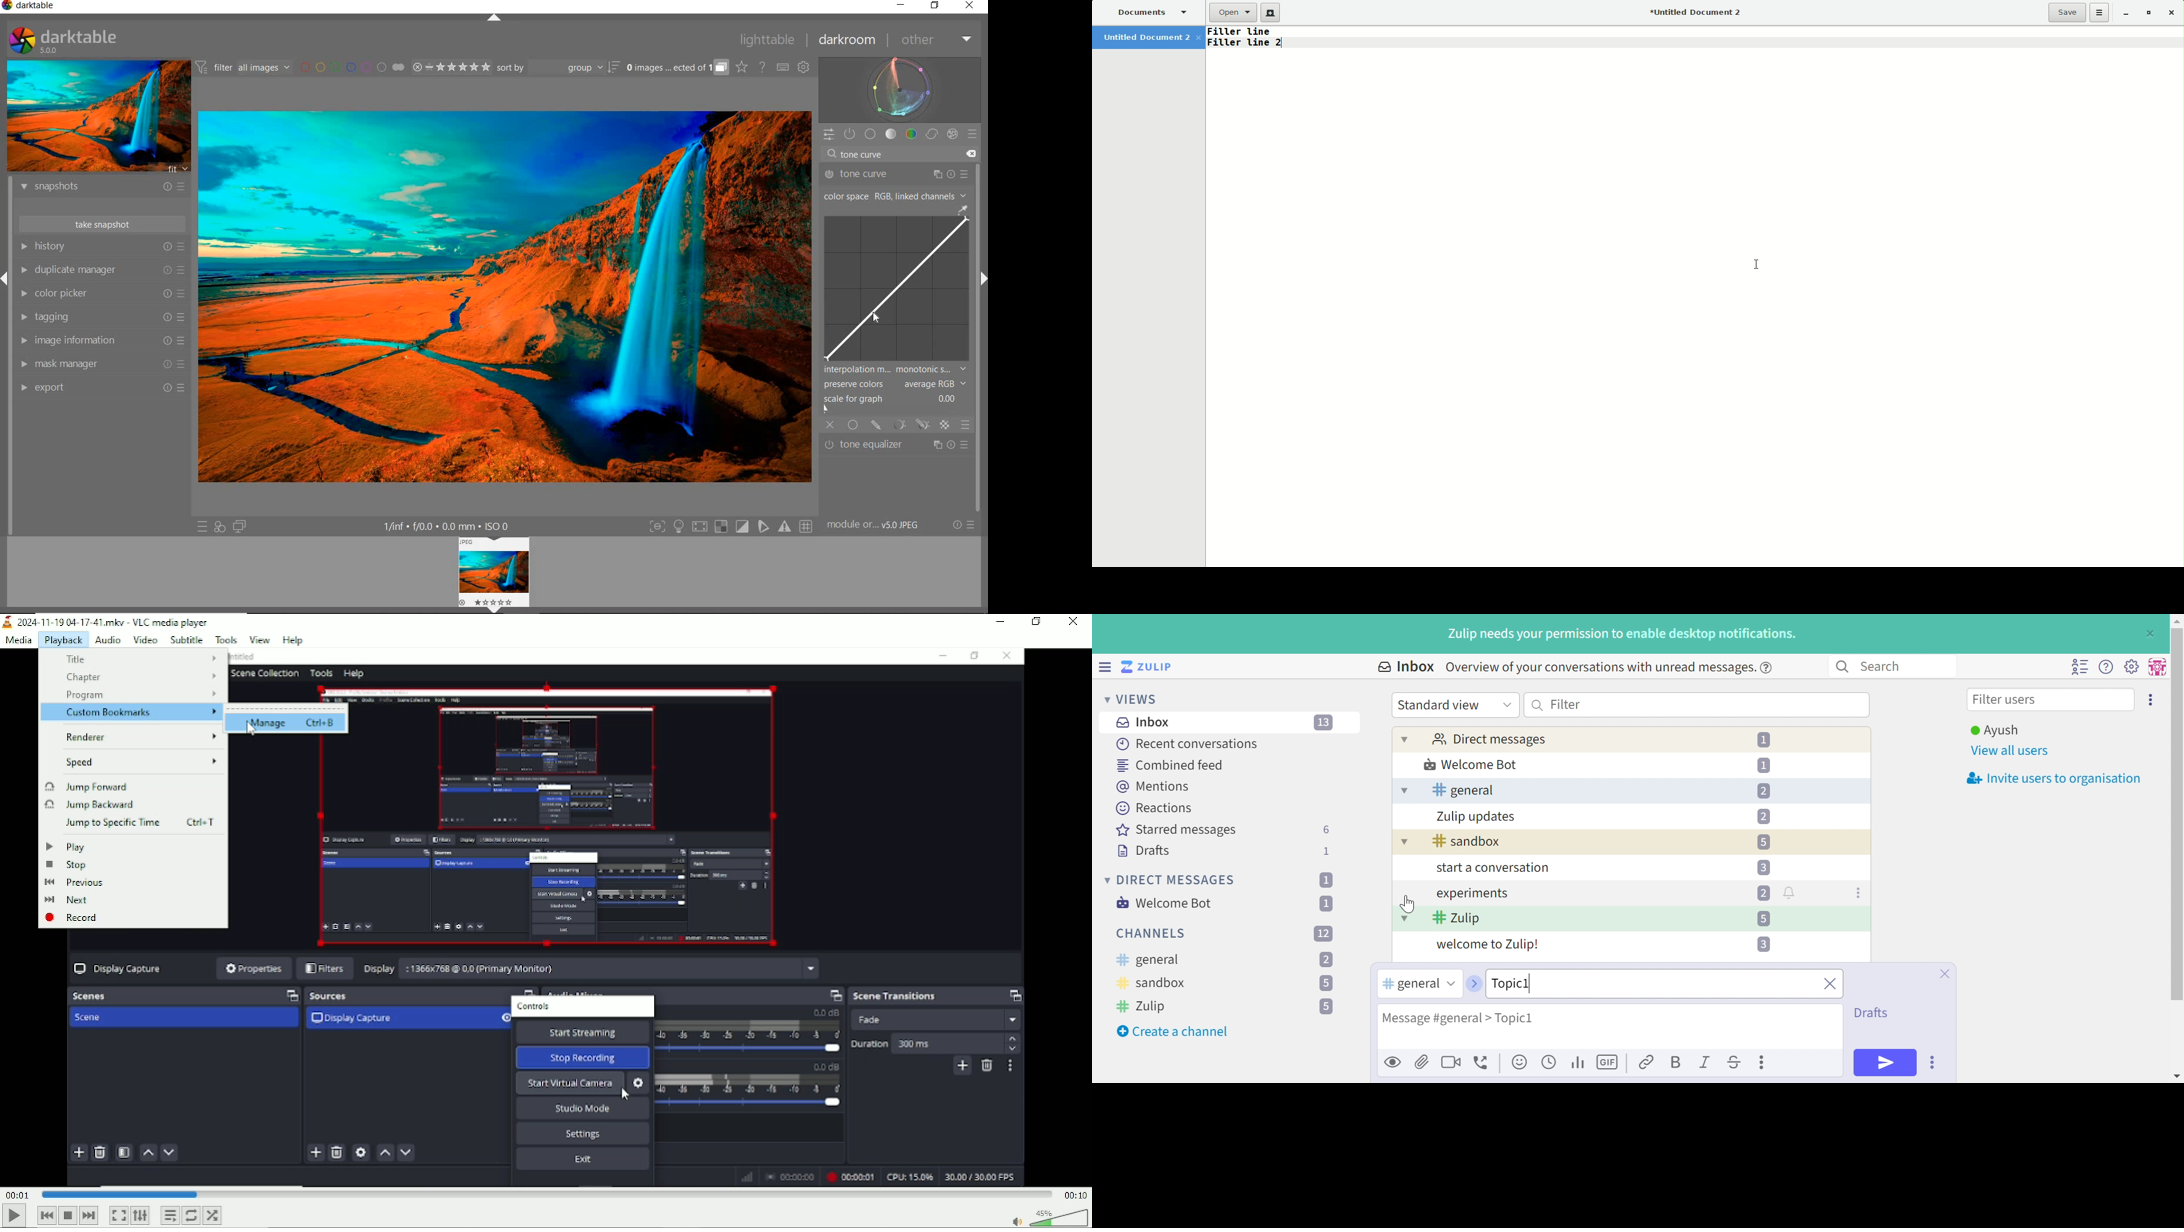  What do you see at coordinates (130, 713) in the screenshot?
I see `Custom bookmarks` at bounding box center [130, 713].